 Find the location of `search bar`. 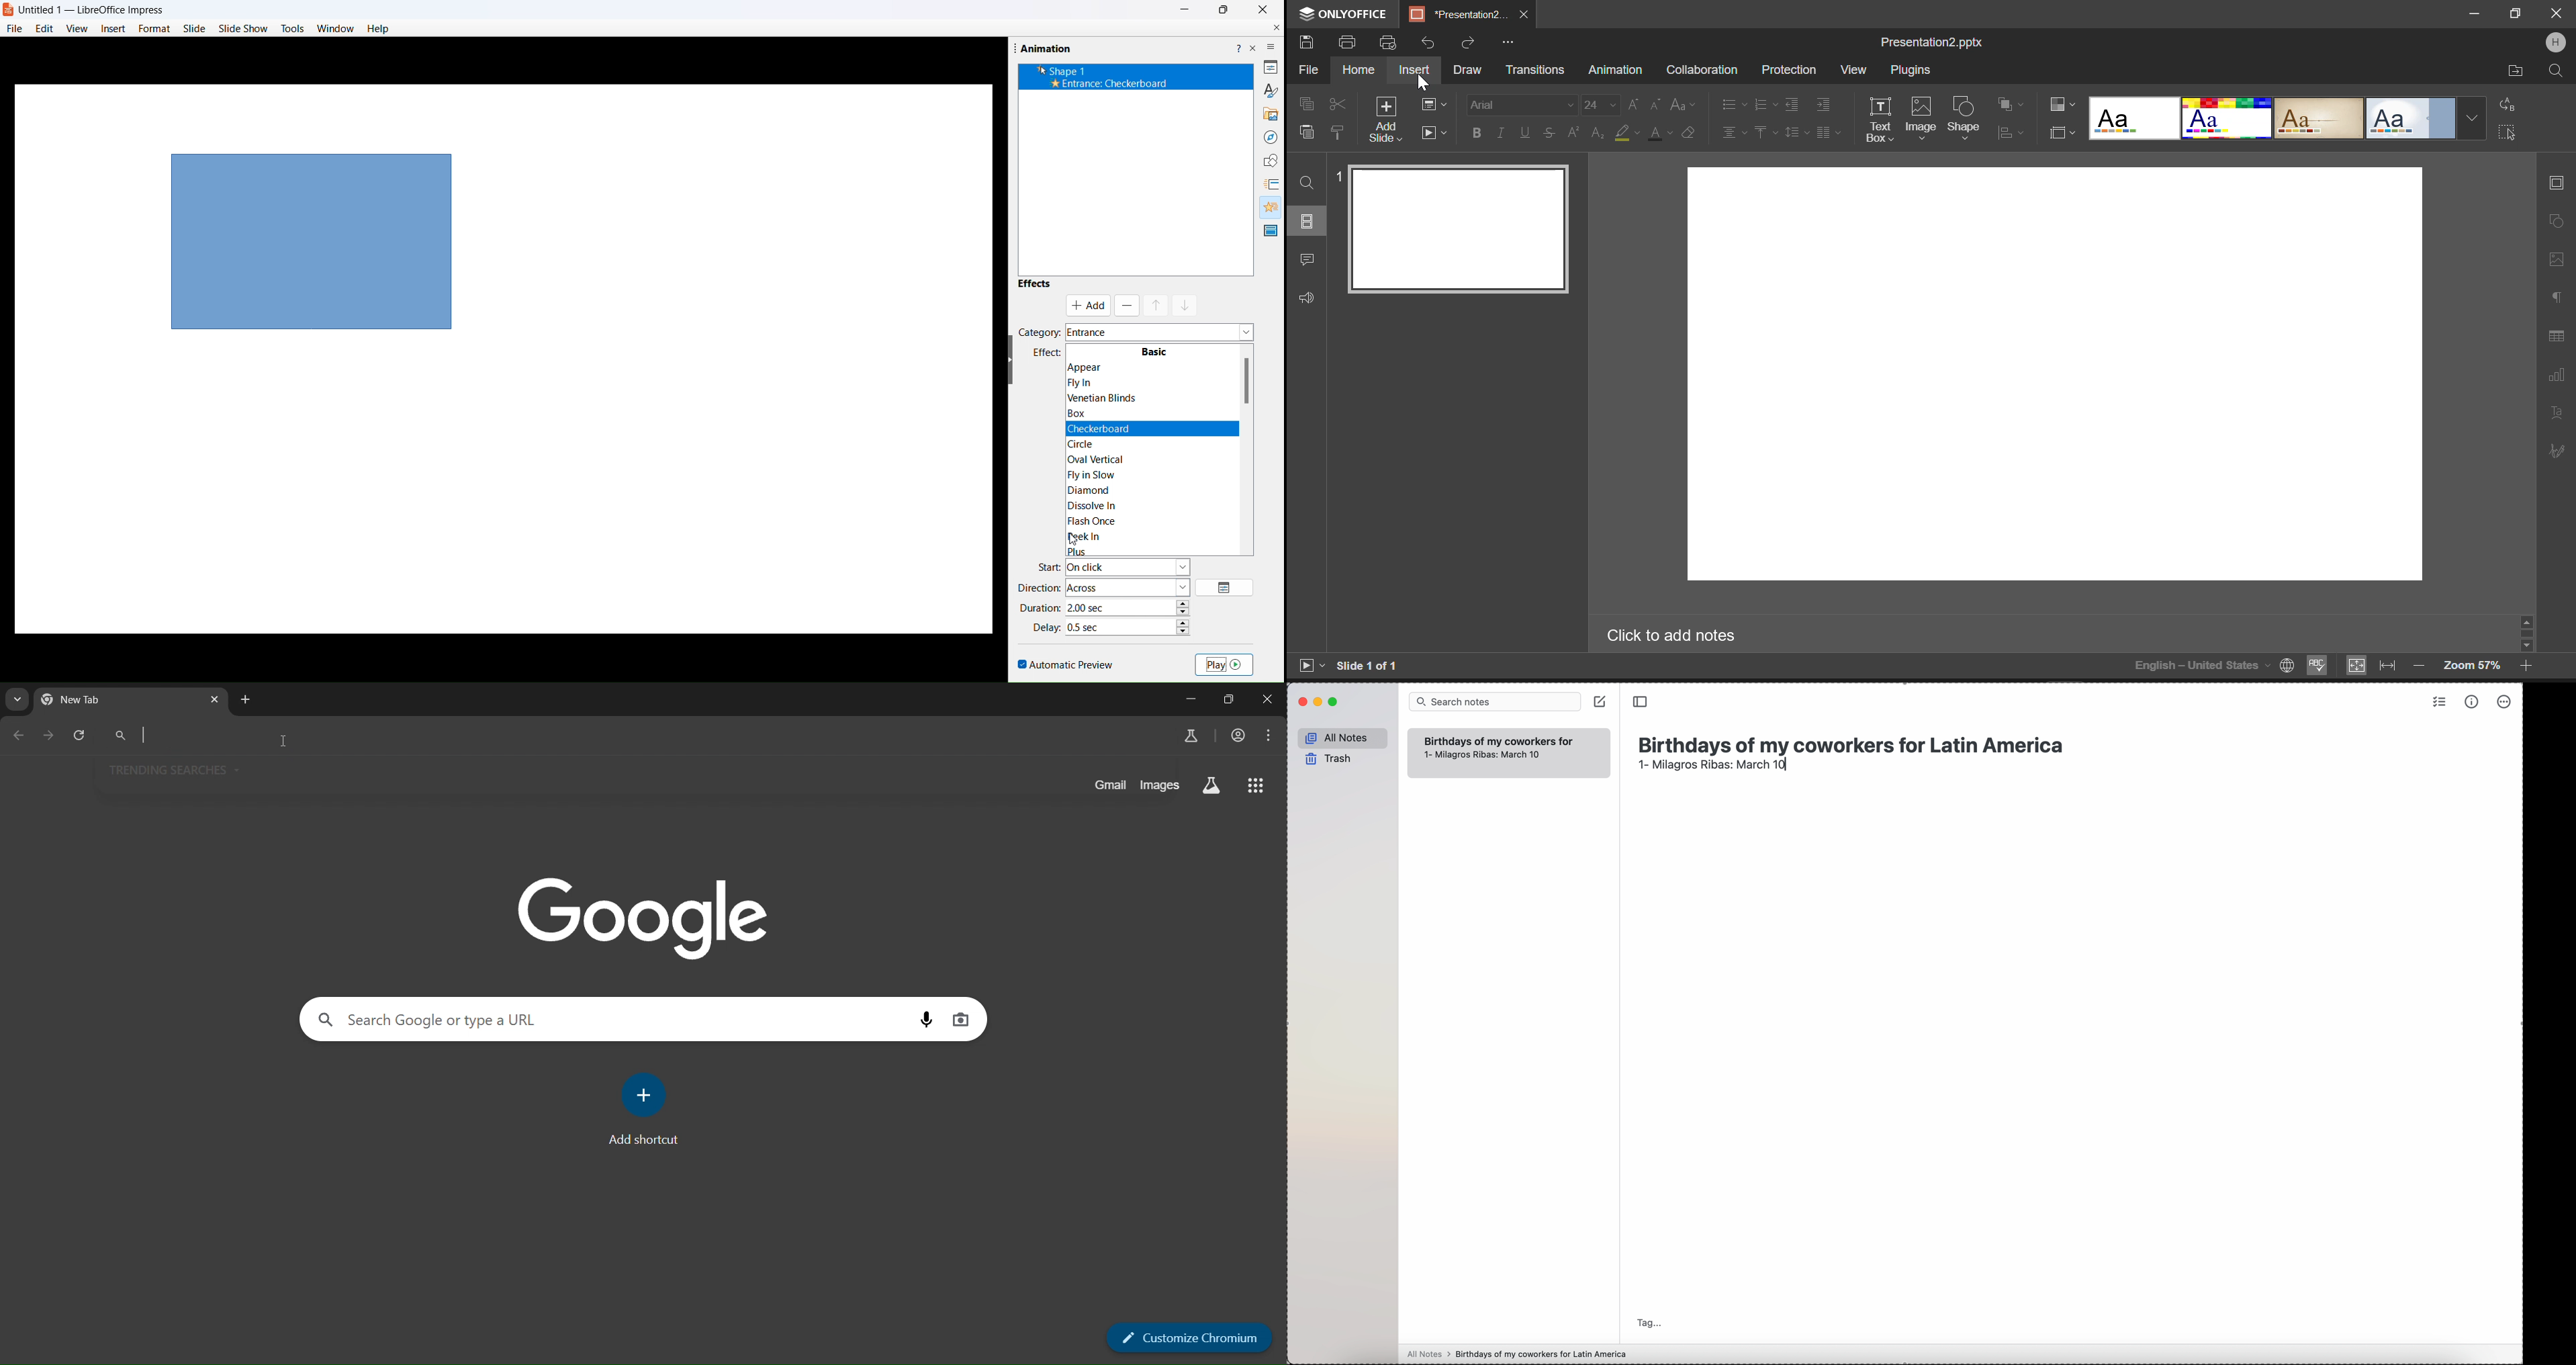

search bar is located at coordinates (1494, 701).